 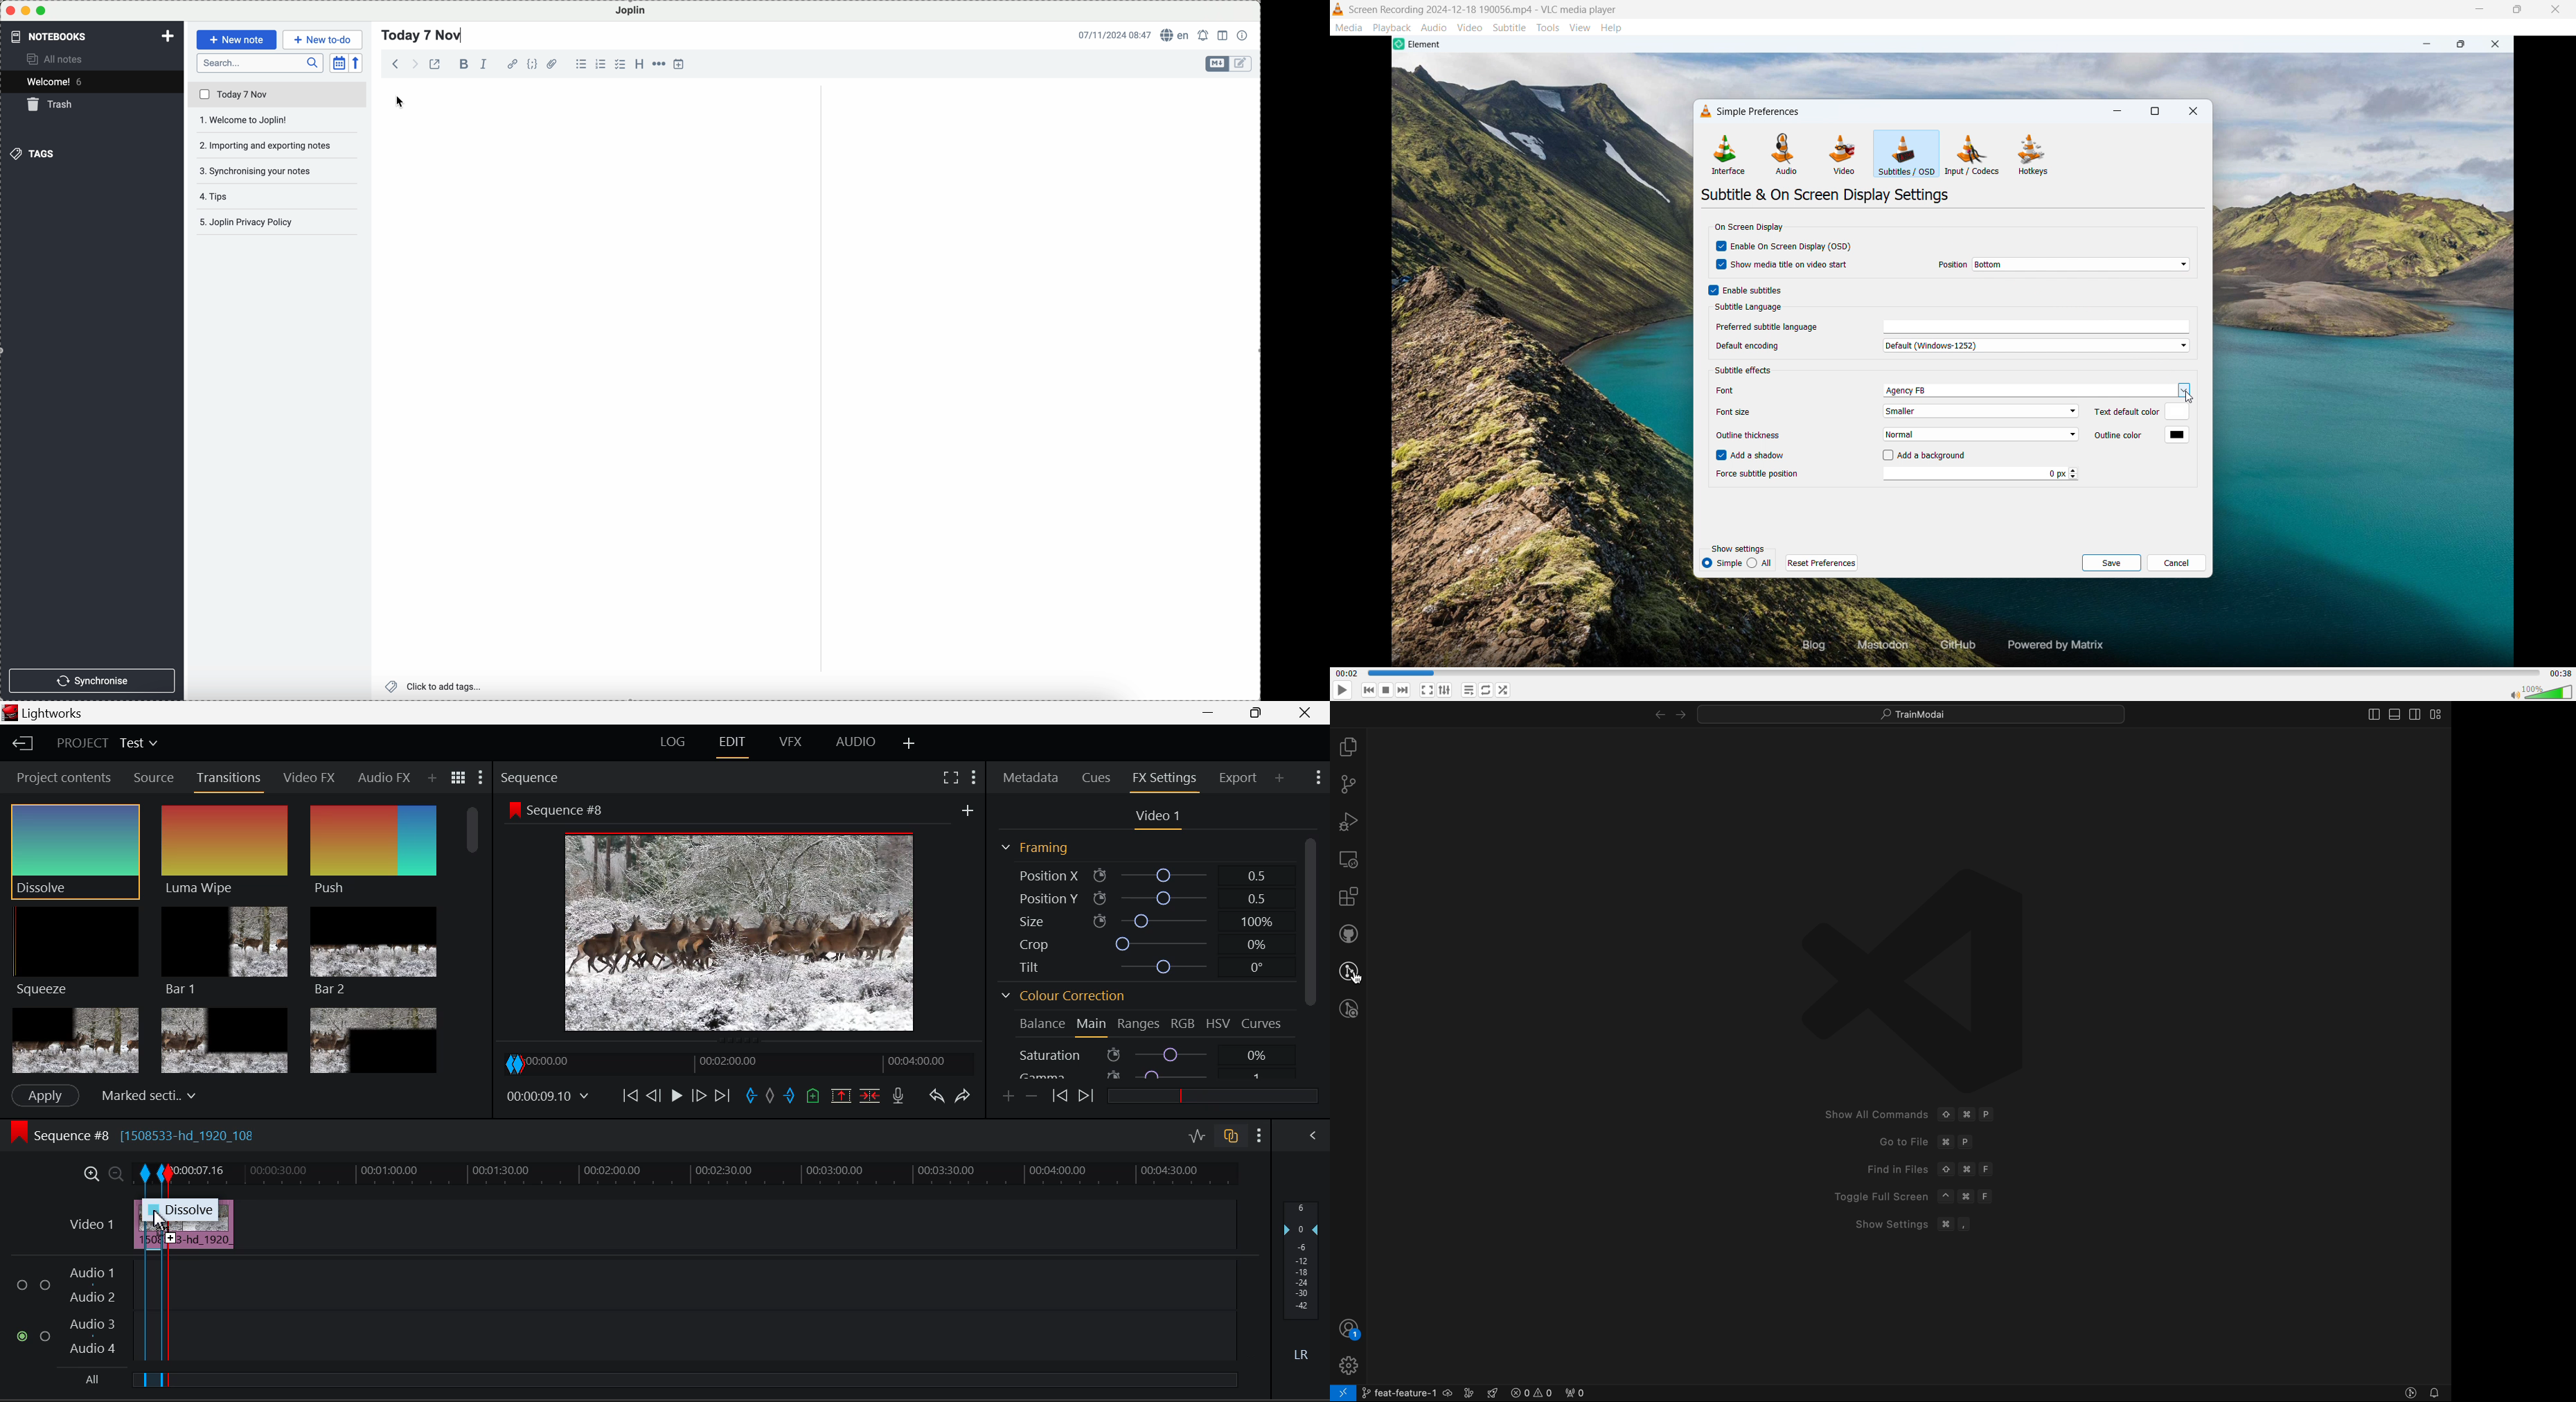 I want to click on Video Paused, so click(x=675, y=1097).